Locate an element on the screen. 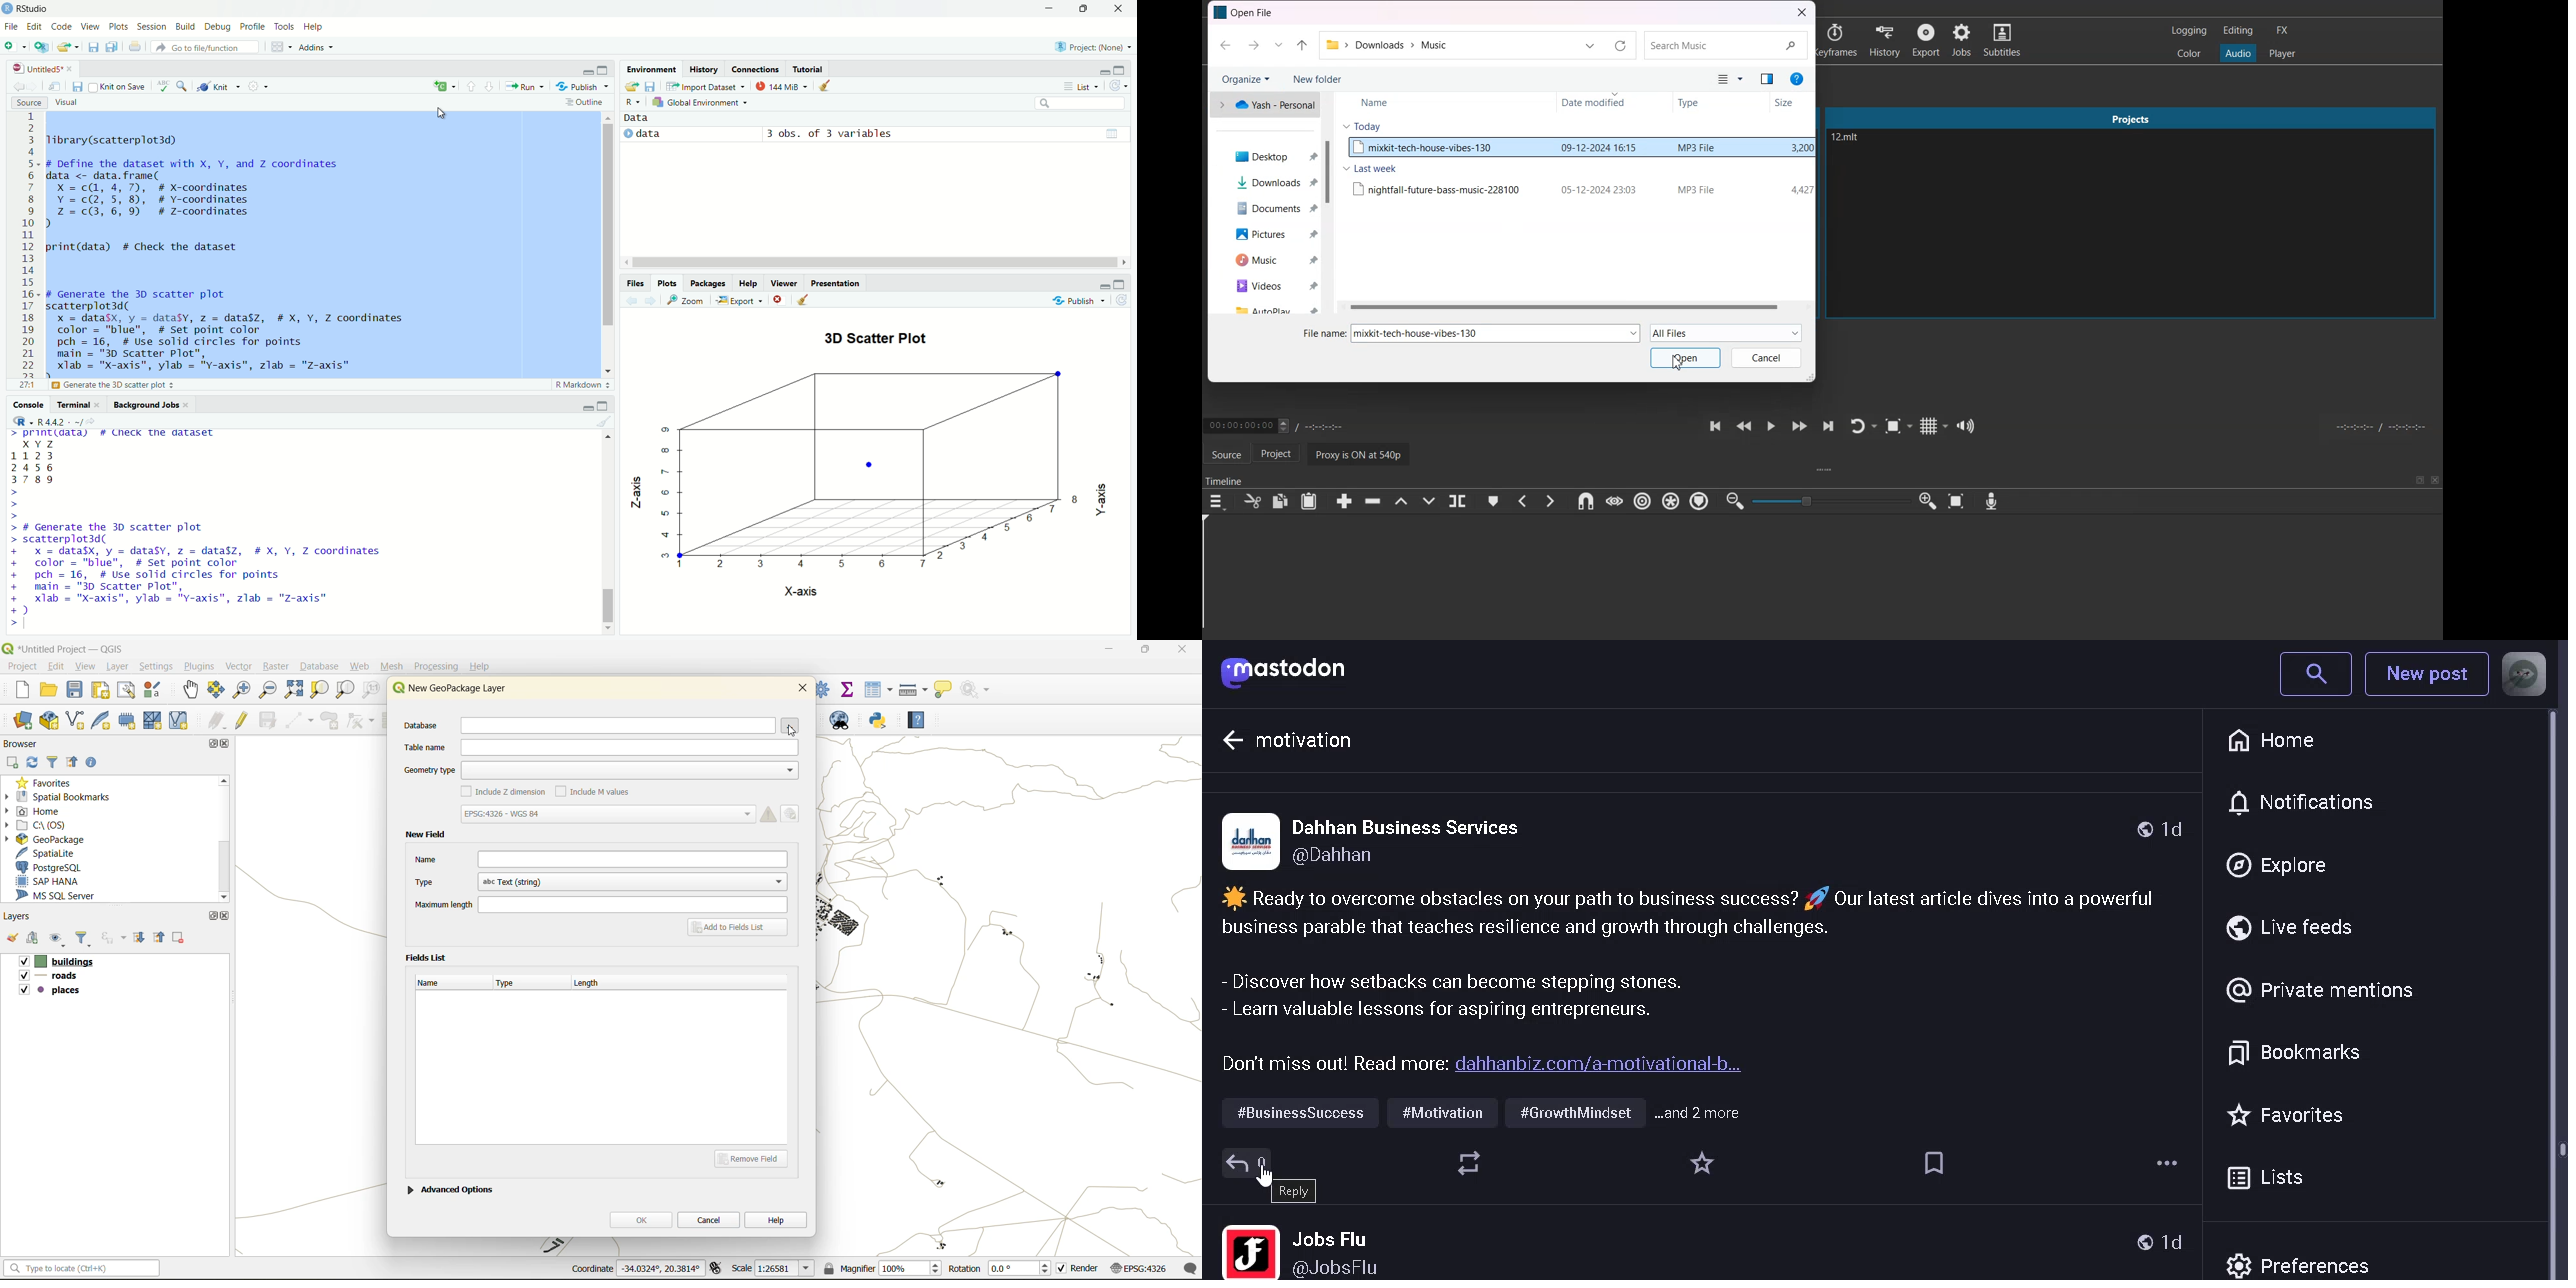 This screenshot has width=2576, height=1288. source is located at coordinates (23, 104).